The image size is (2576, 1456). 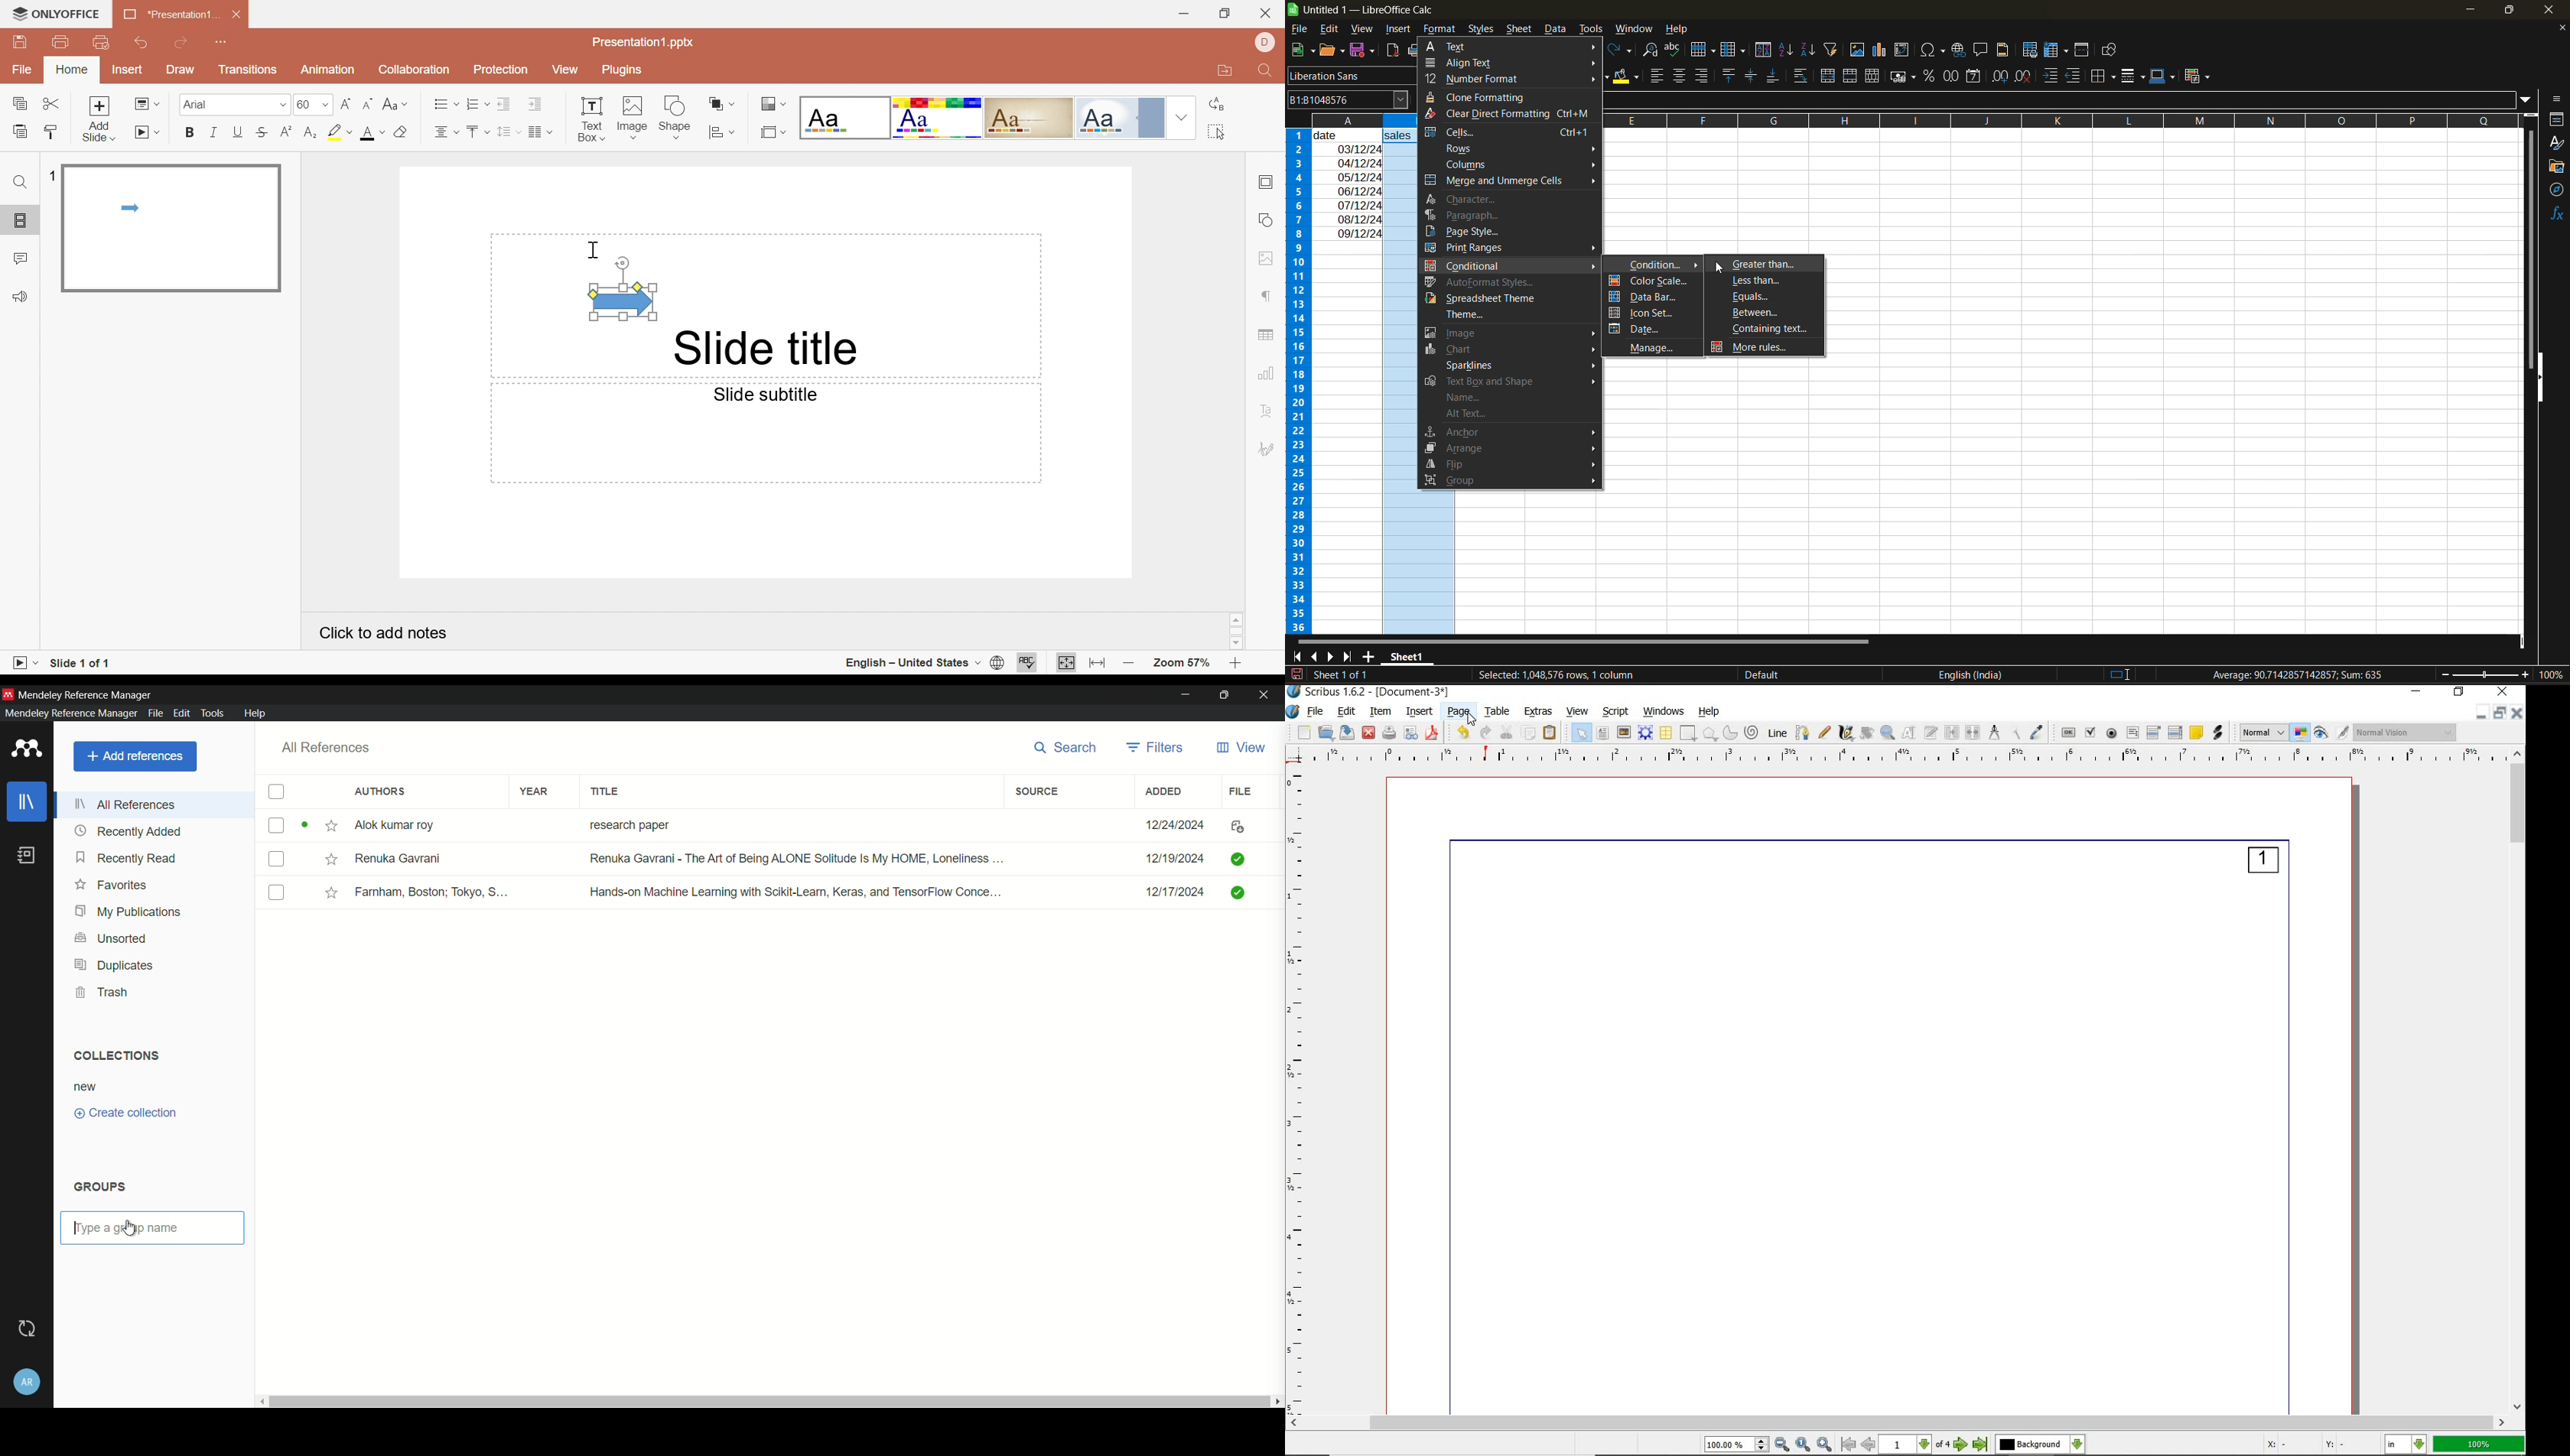 I want to click on table, so click(x=1497, y=711).